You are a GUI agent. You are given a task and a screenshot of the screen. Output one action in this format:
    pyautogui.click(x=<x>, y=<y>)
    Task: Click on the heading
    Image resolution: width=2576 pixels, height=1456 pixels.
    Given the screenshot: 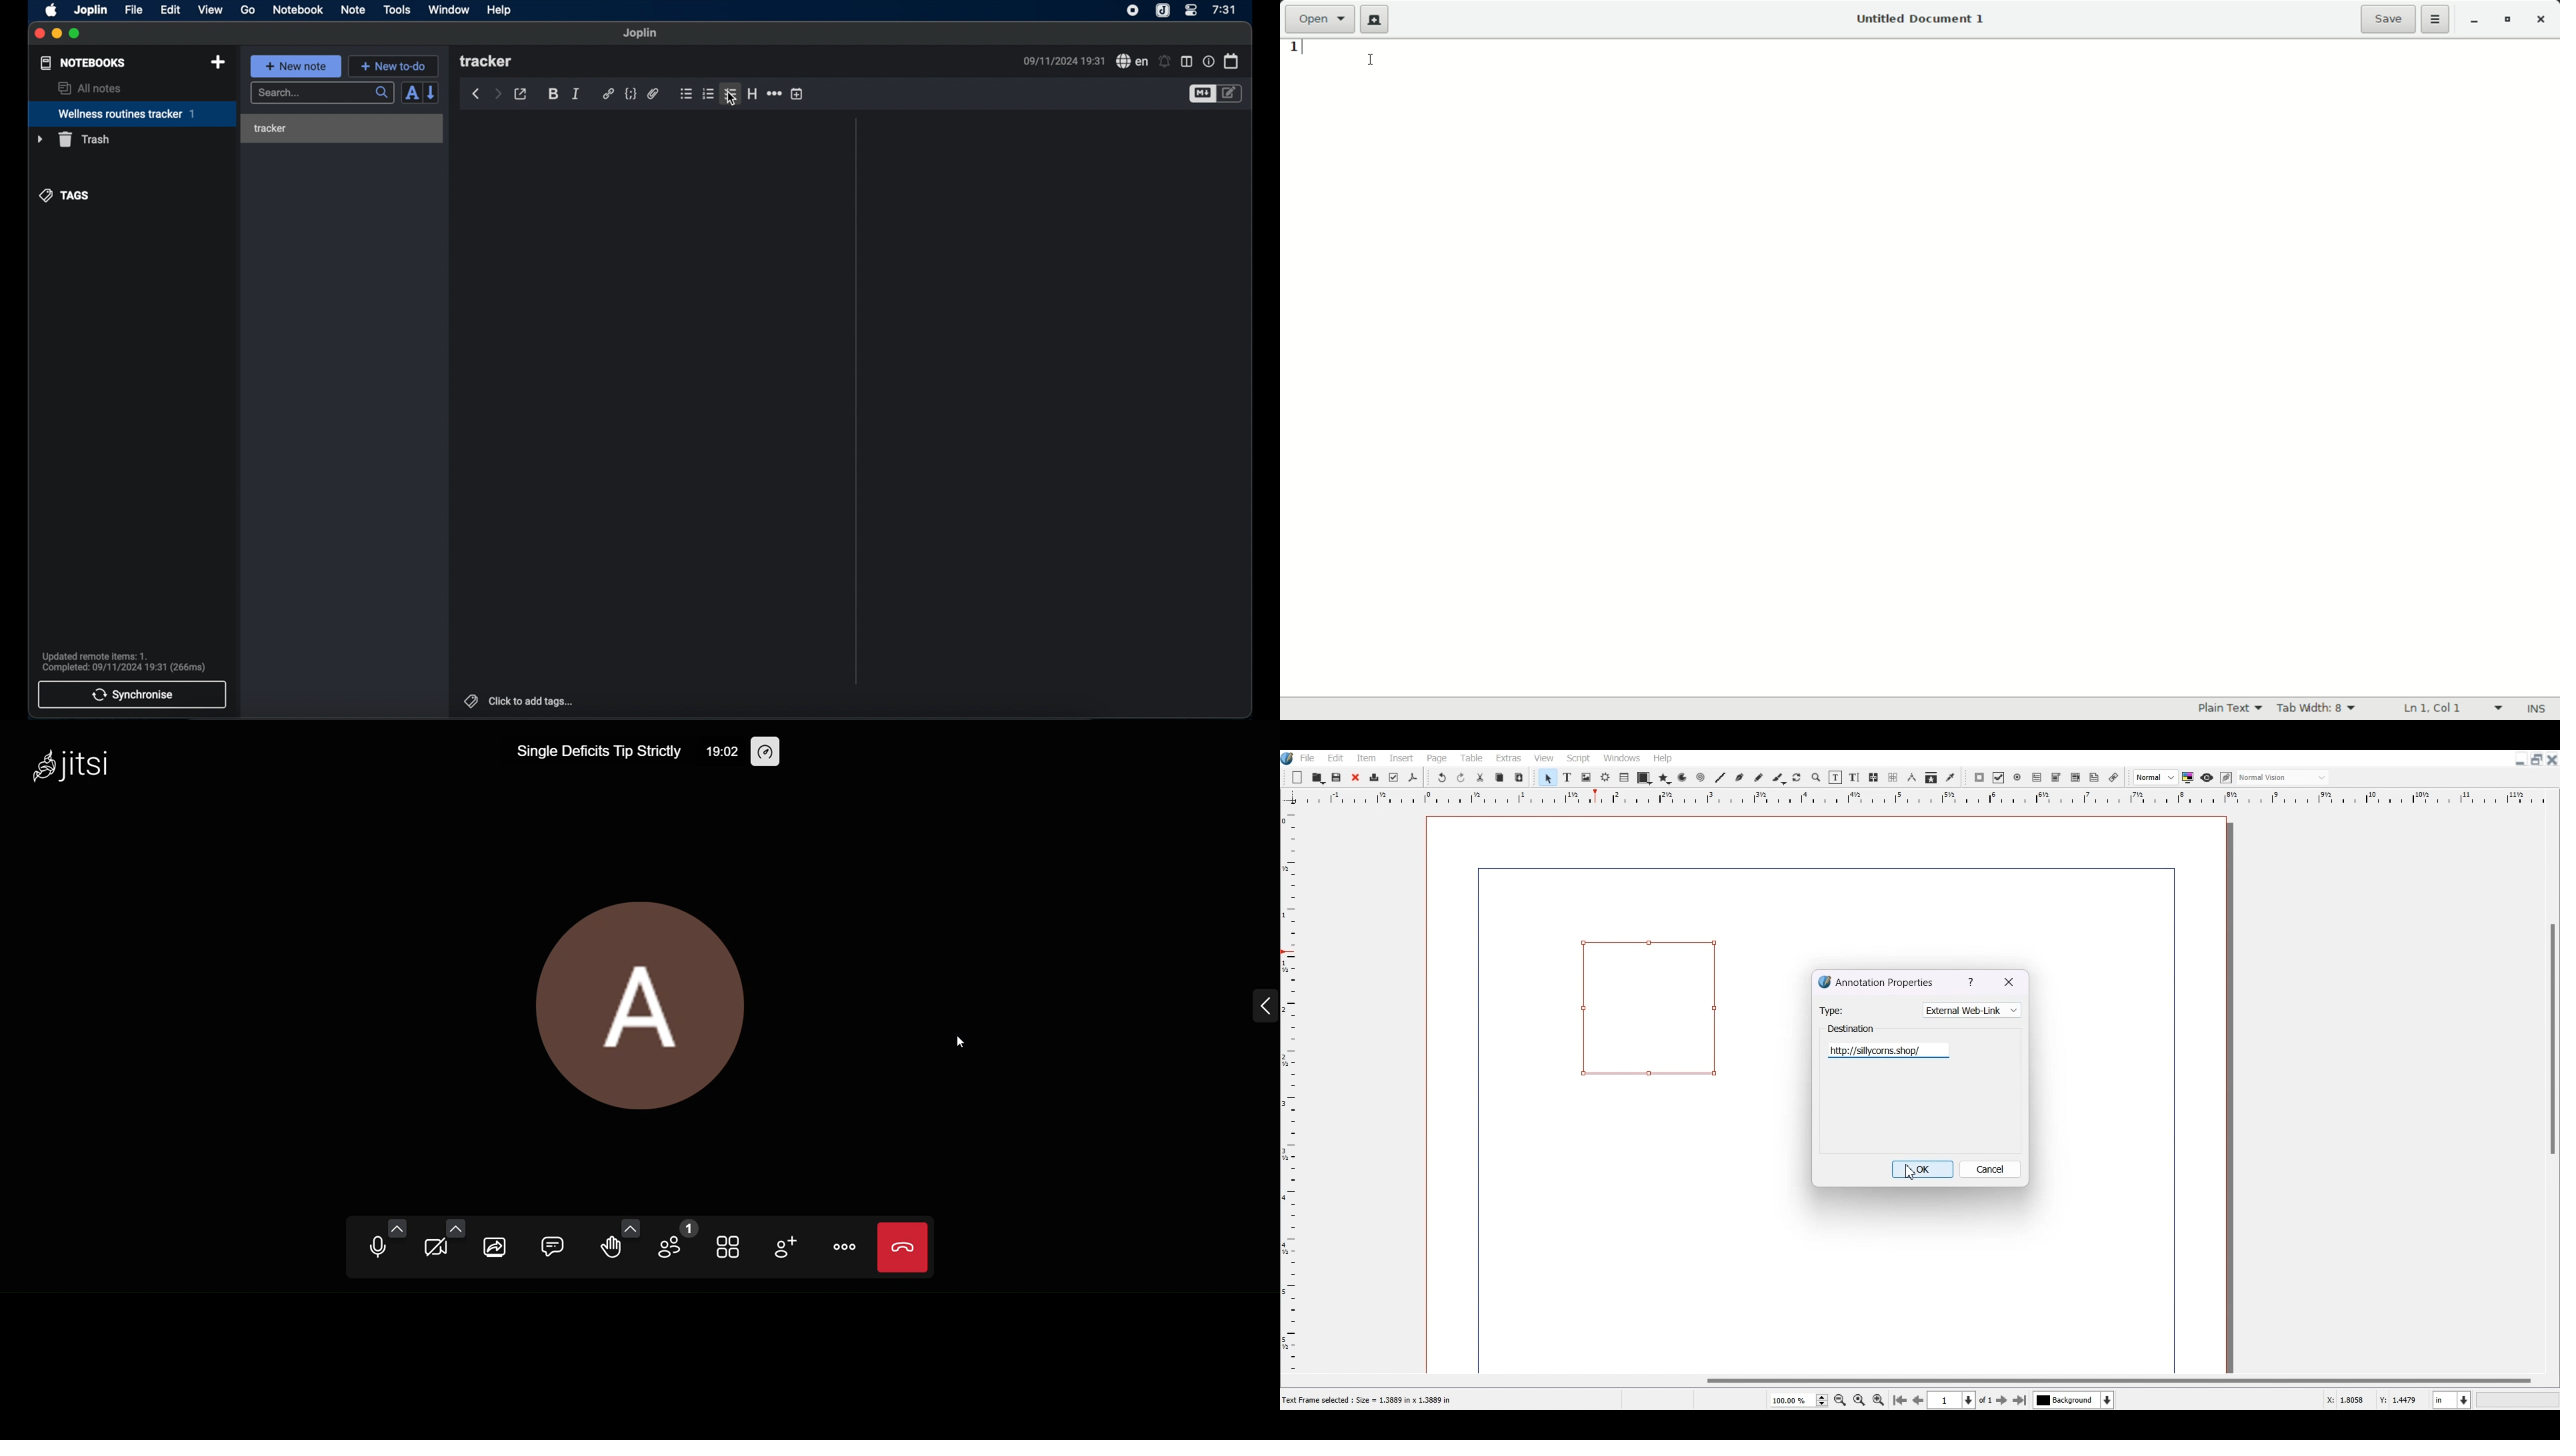 What is the action you would take?
    pyautogui.click(x=752, y=93)
    